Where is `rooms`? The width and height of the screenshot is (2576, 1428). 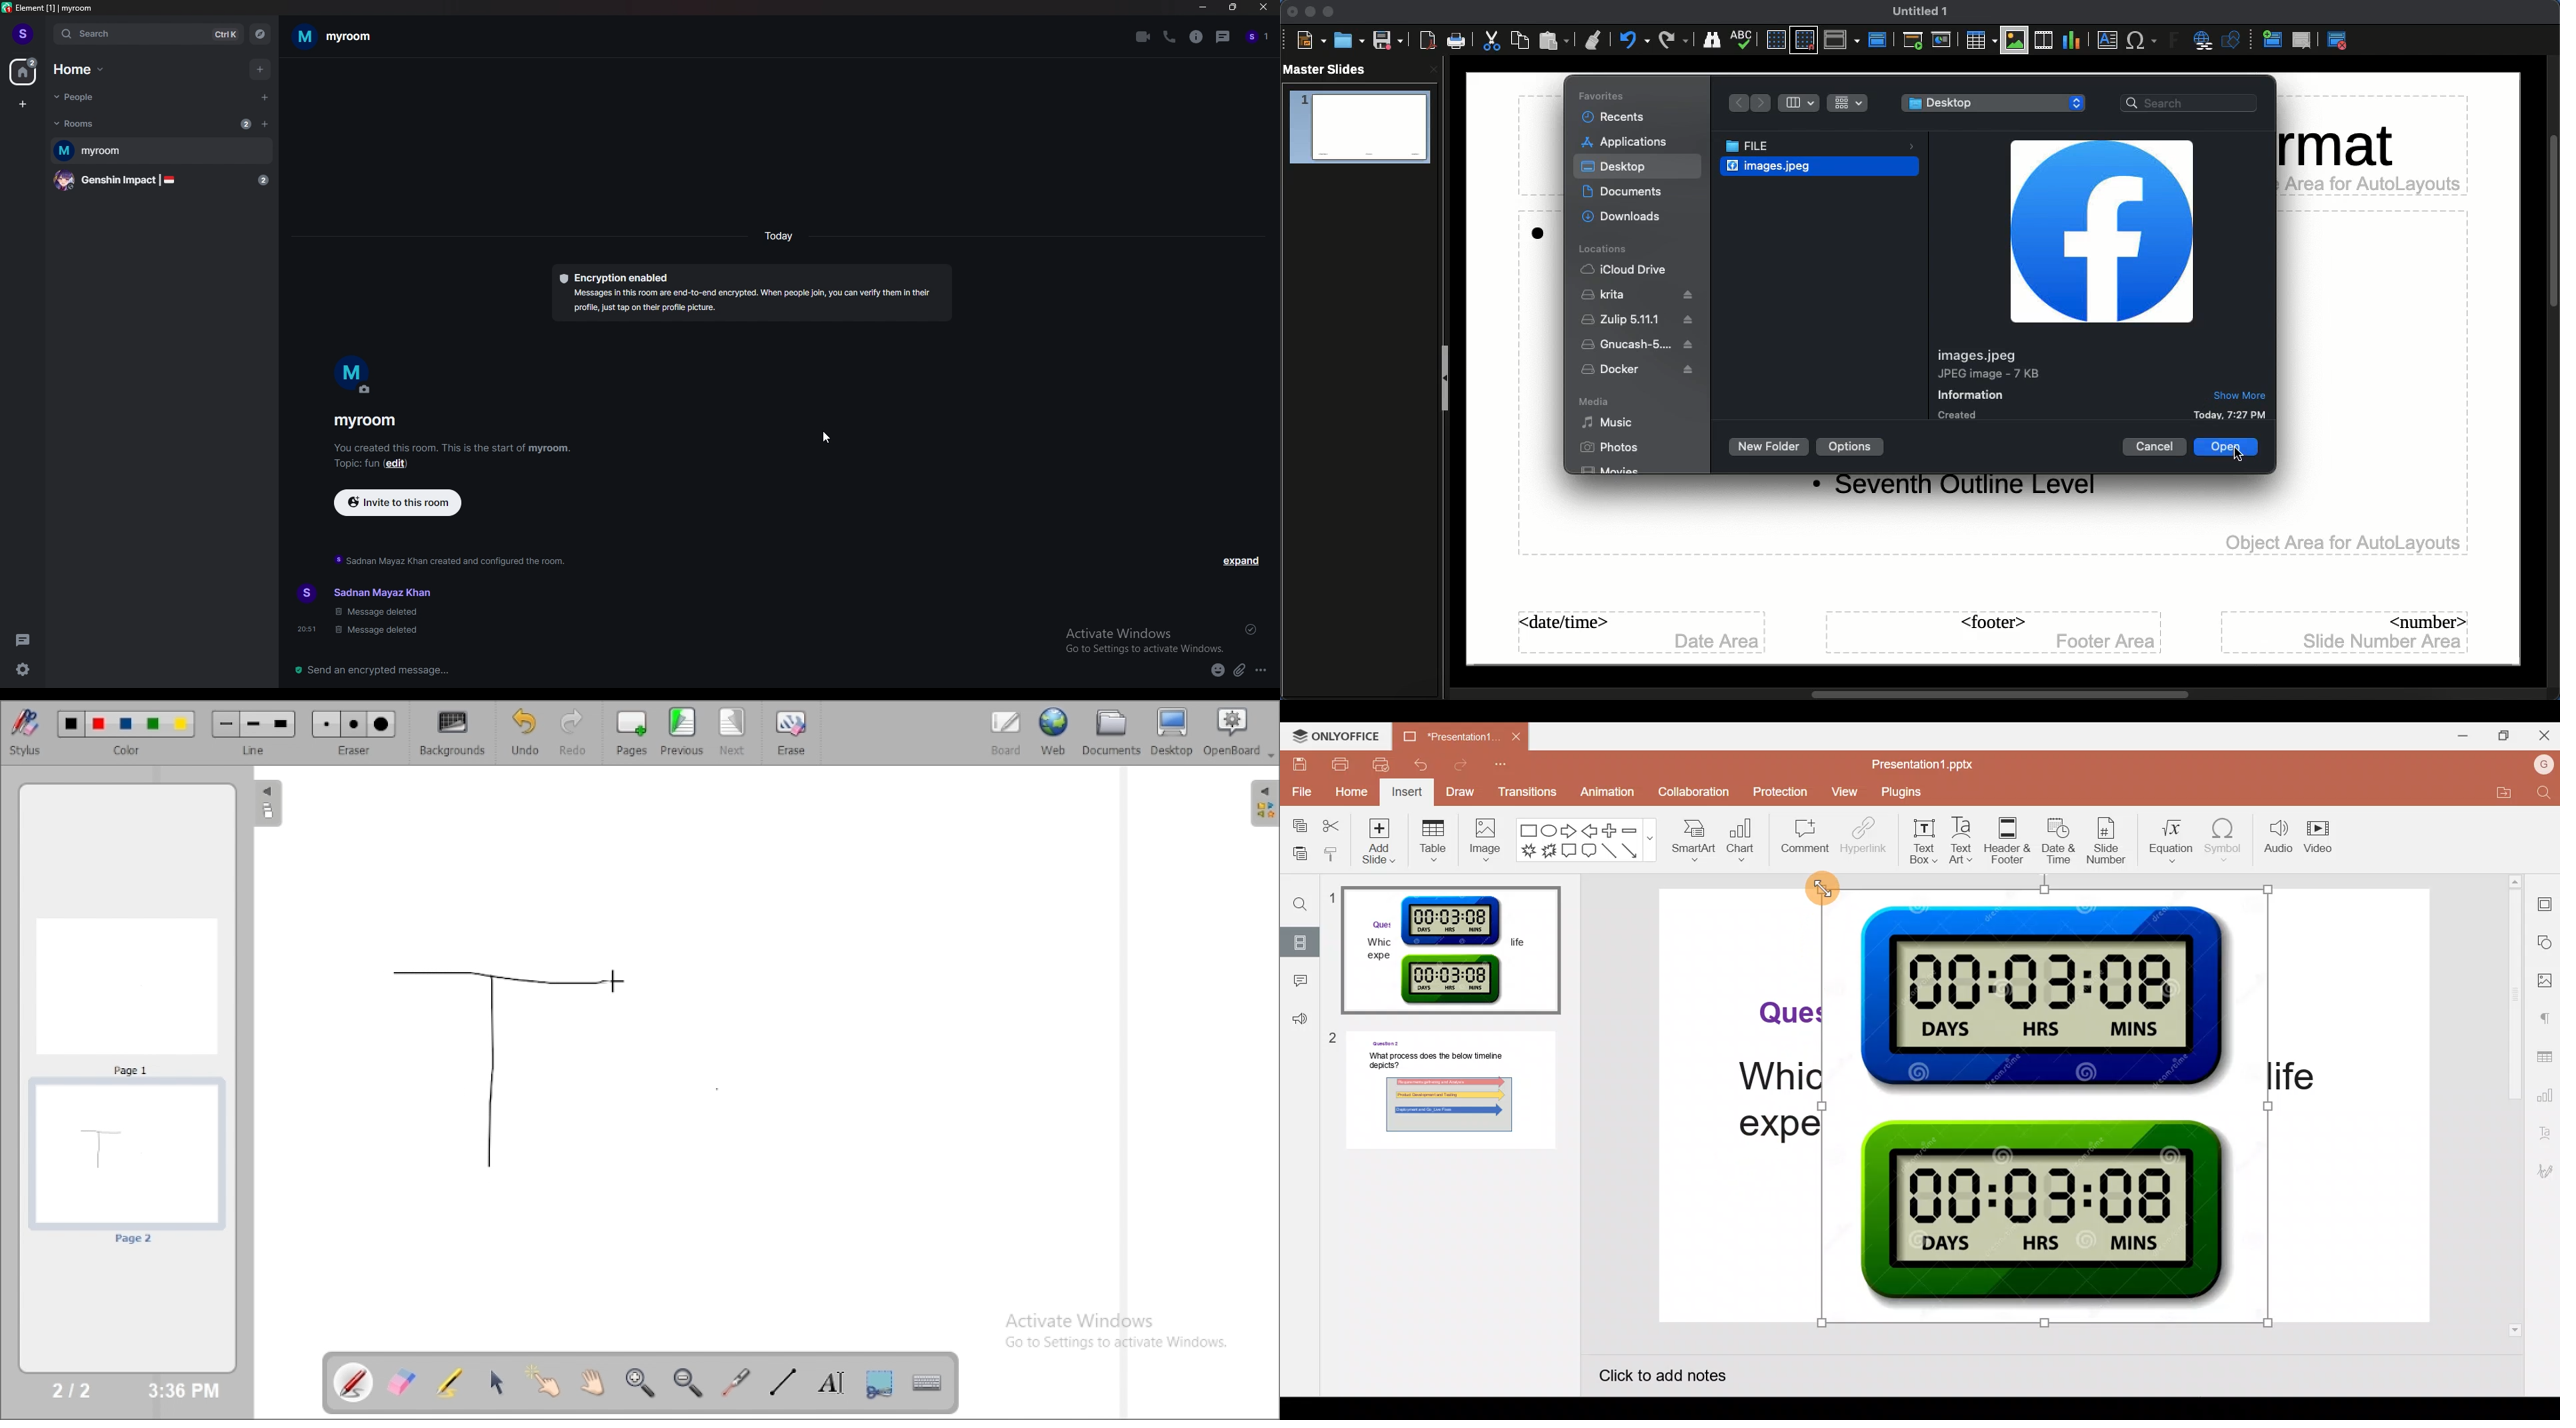
rooms is located at coordinates (82, 123).